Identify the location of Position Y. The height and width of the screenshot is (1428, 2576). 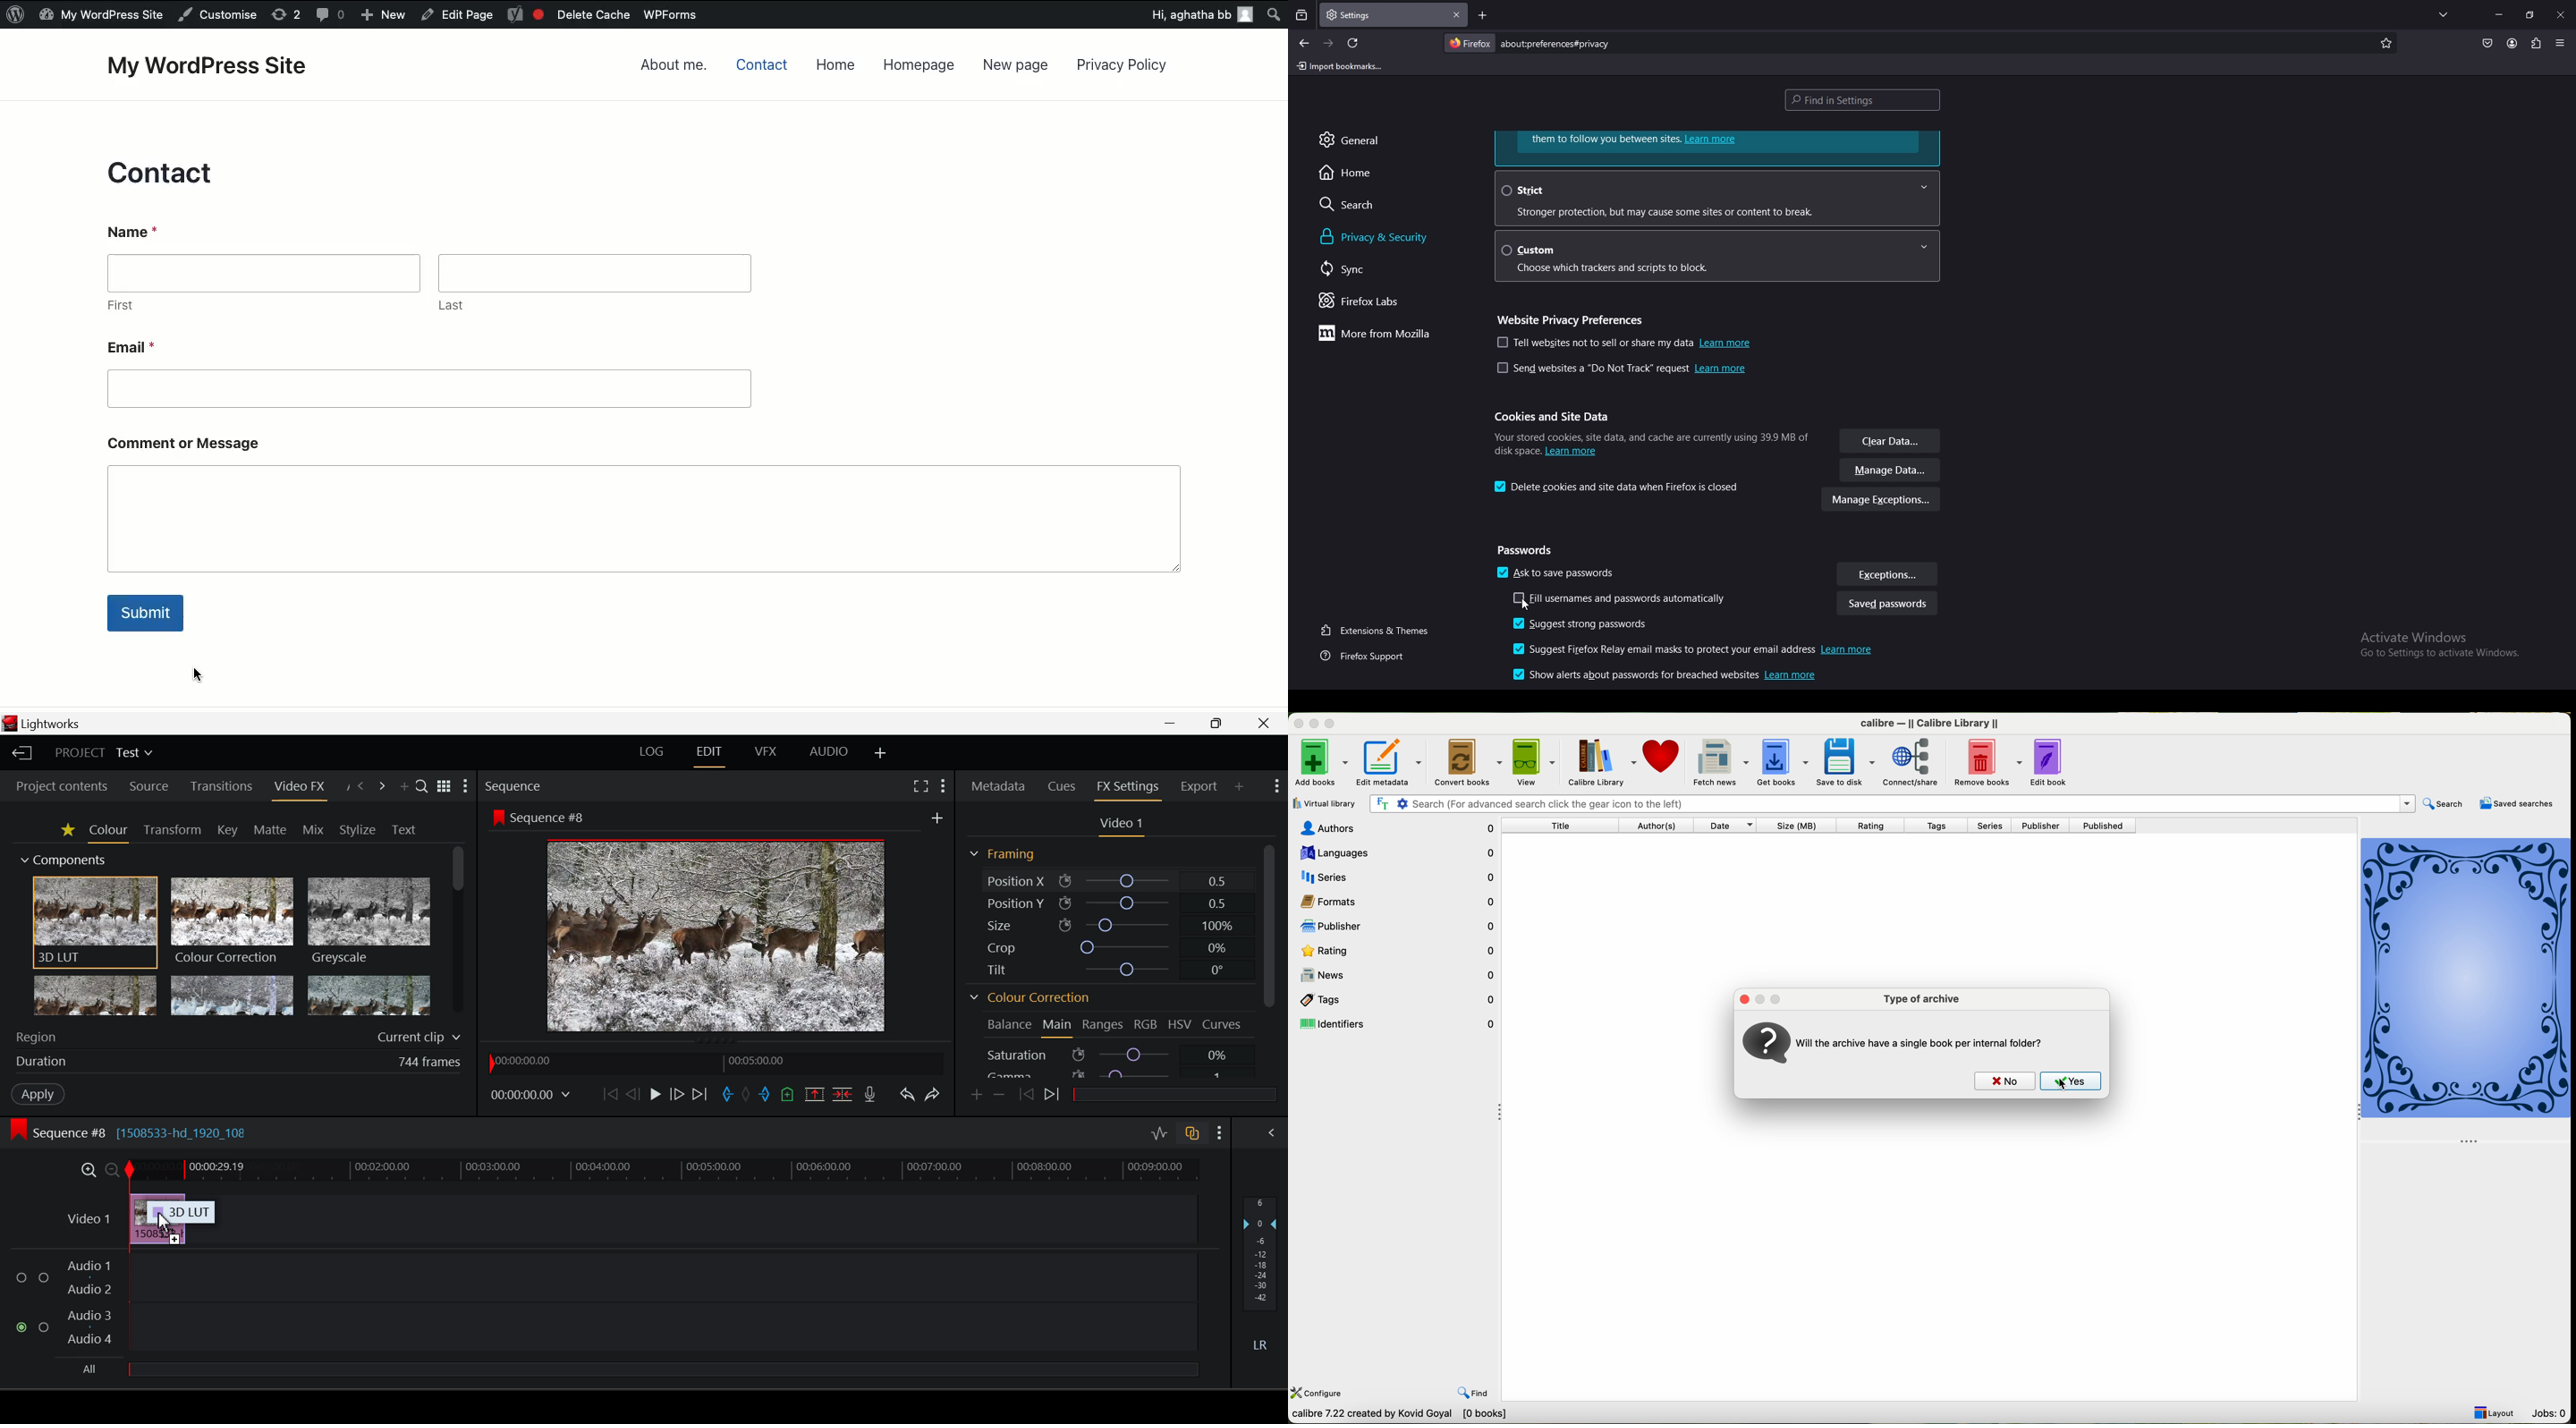
(1114, 901).